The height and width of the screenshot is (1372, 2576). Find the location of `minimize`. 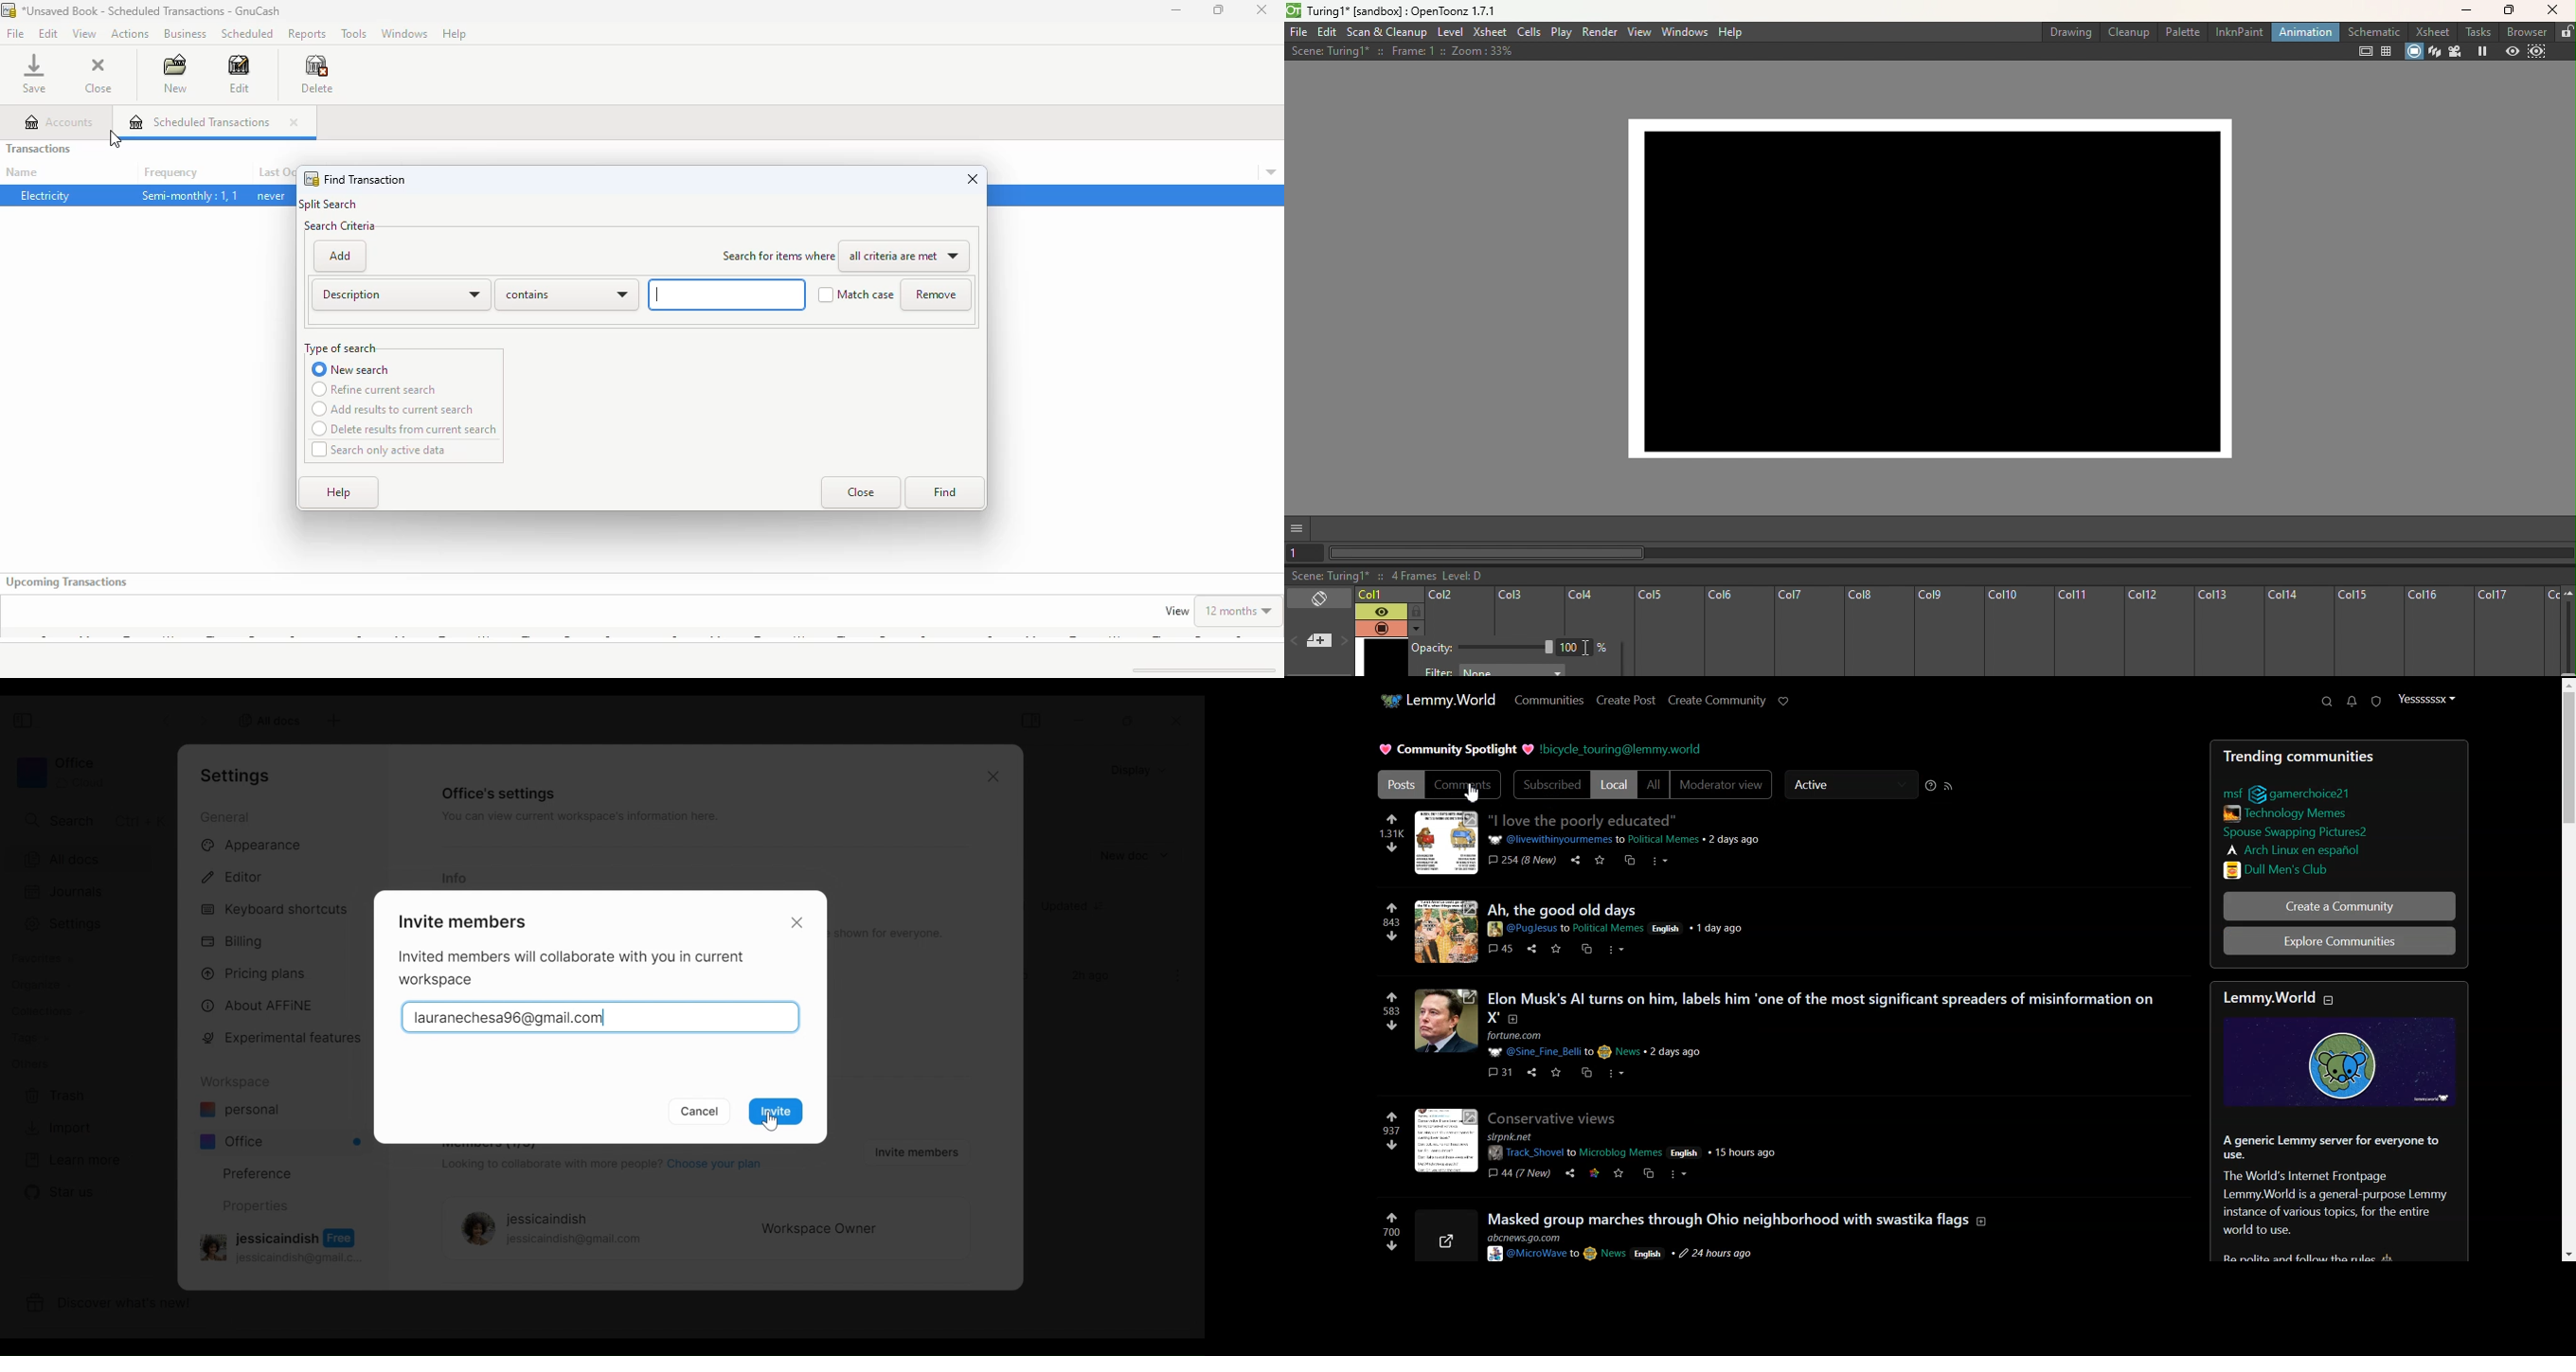

minimize is located at coordinates (1082, 720).